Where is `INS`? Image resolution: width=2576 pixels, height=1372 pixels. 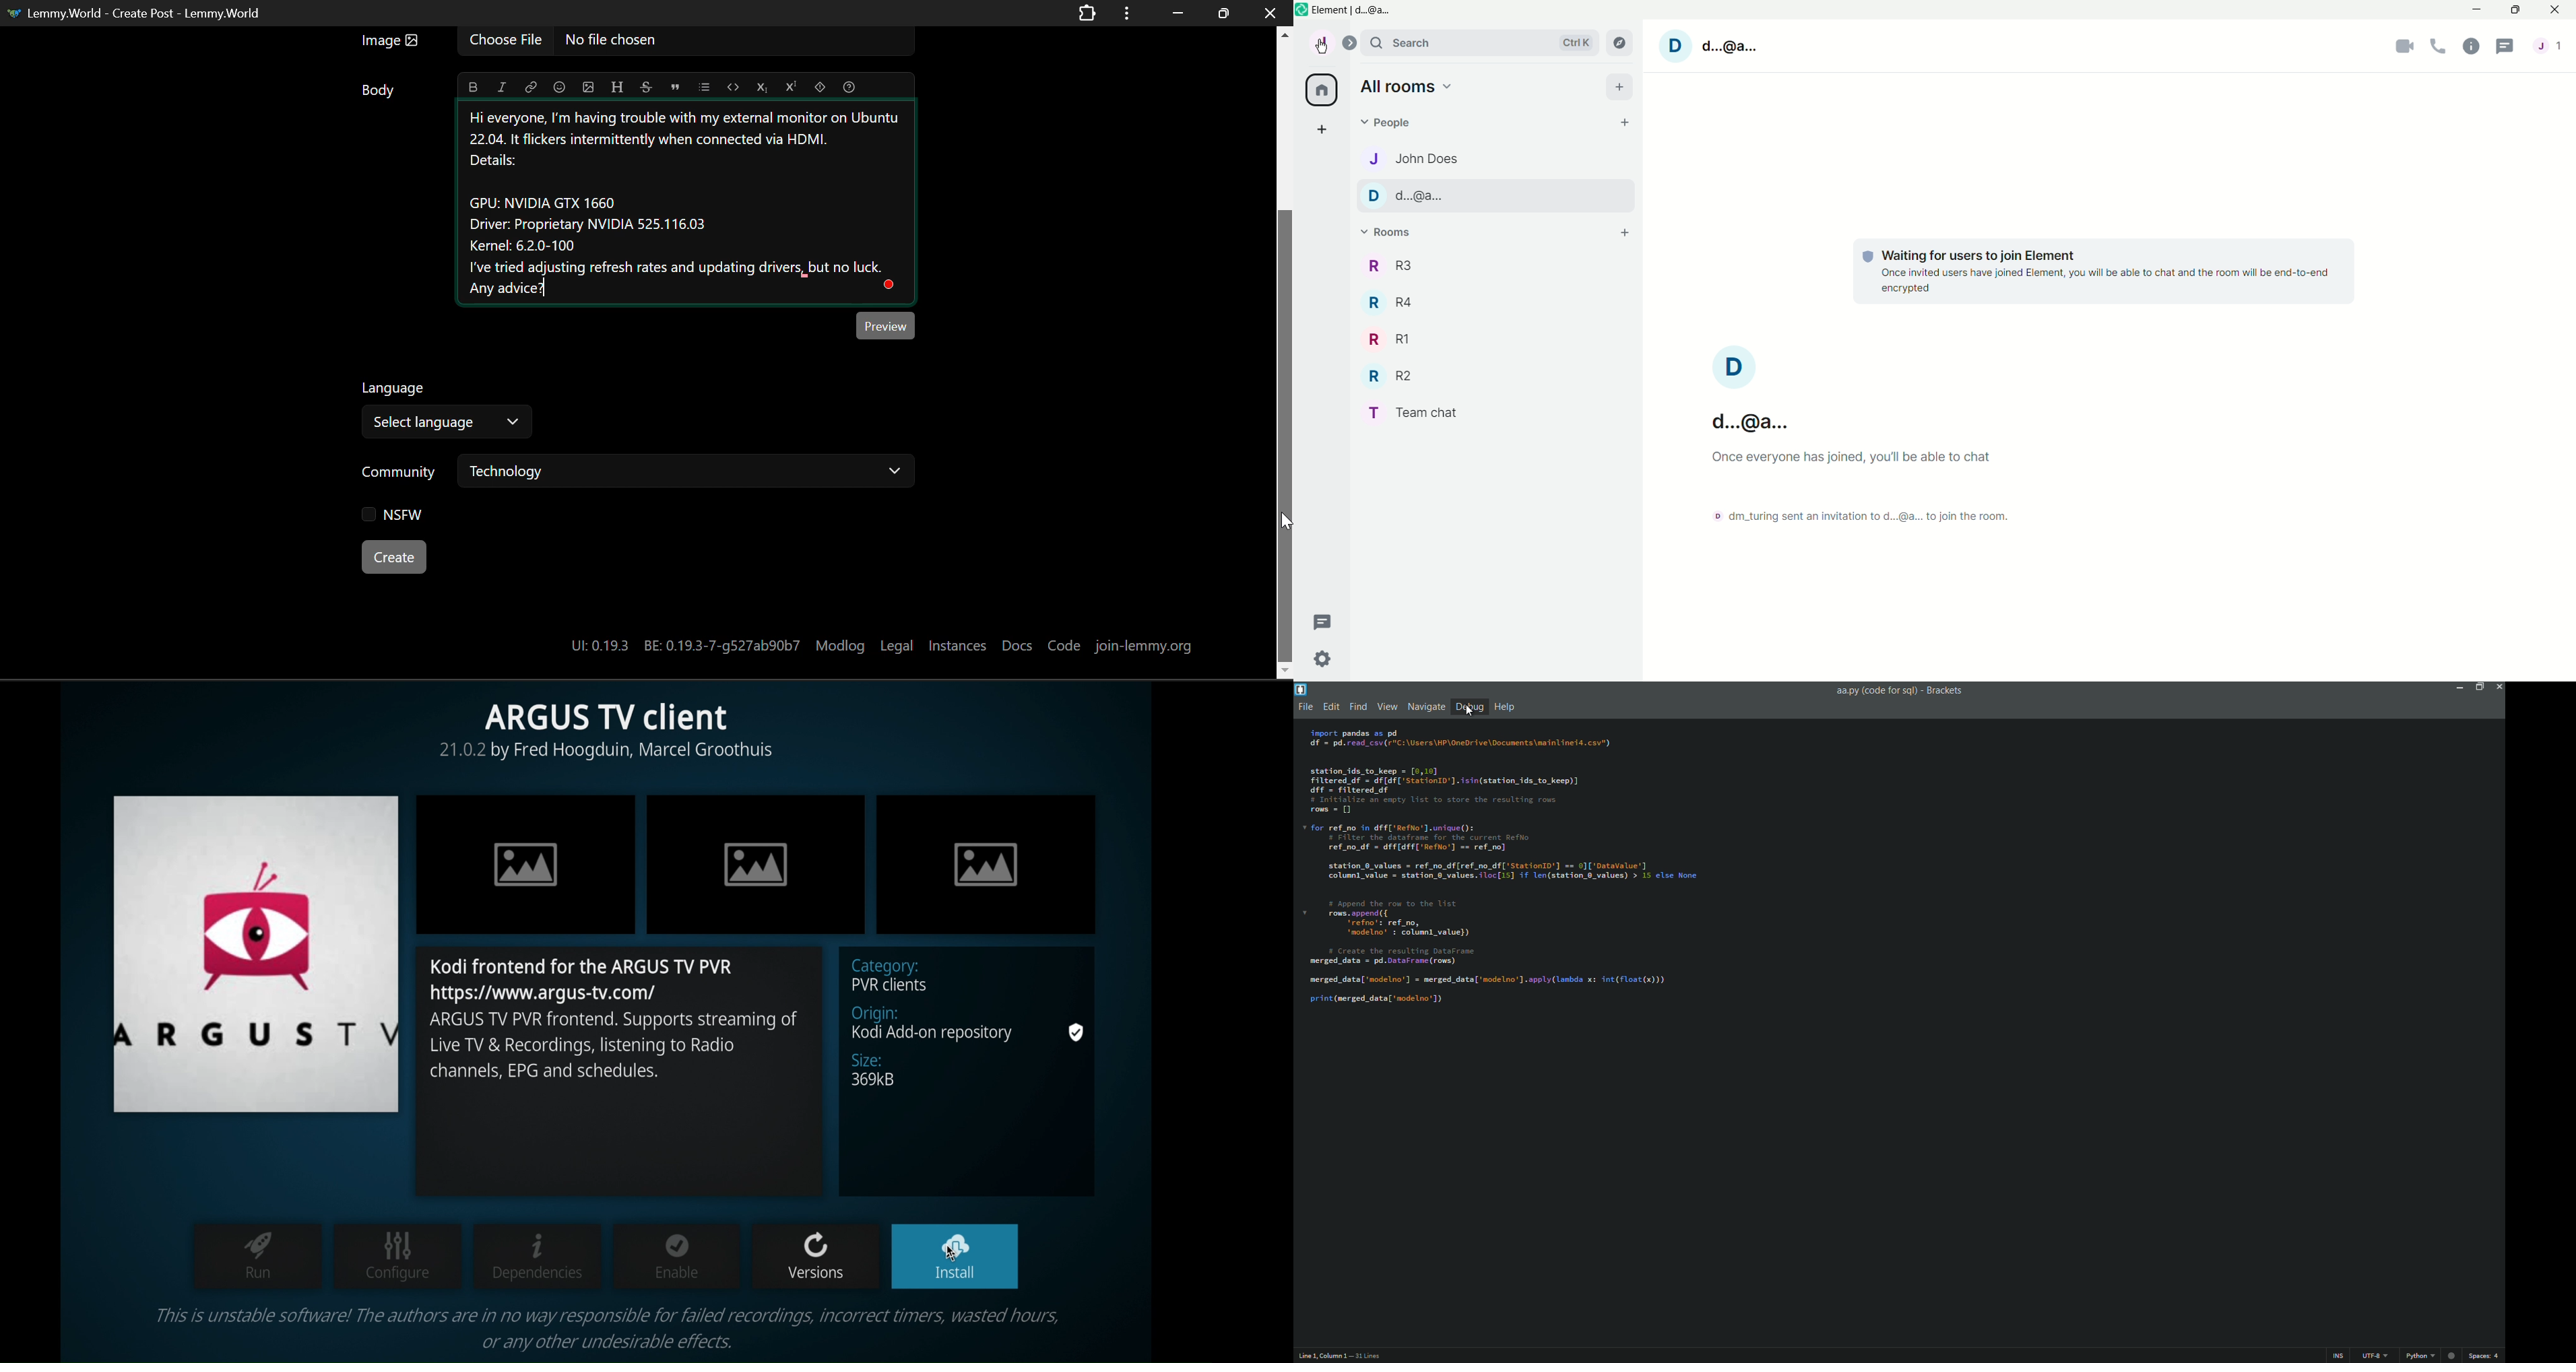 INS is located at coordinates (2339, 1355).